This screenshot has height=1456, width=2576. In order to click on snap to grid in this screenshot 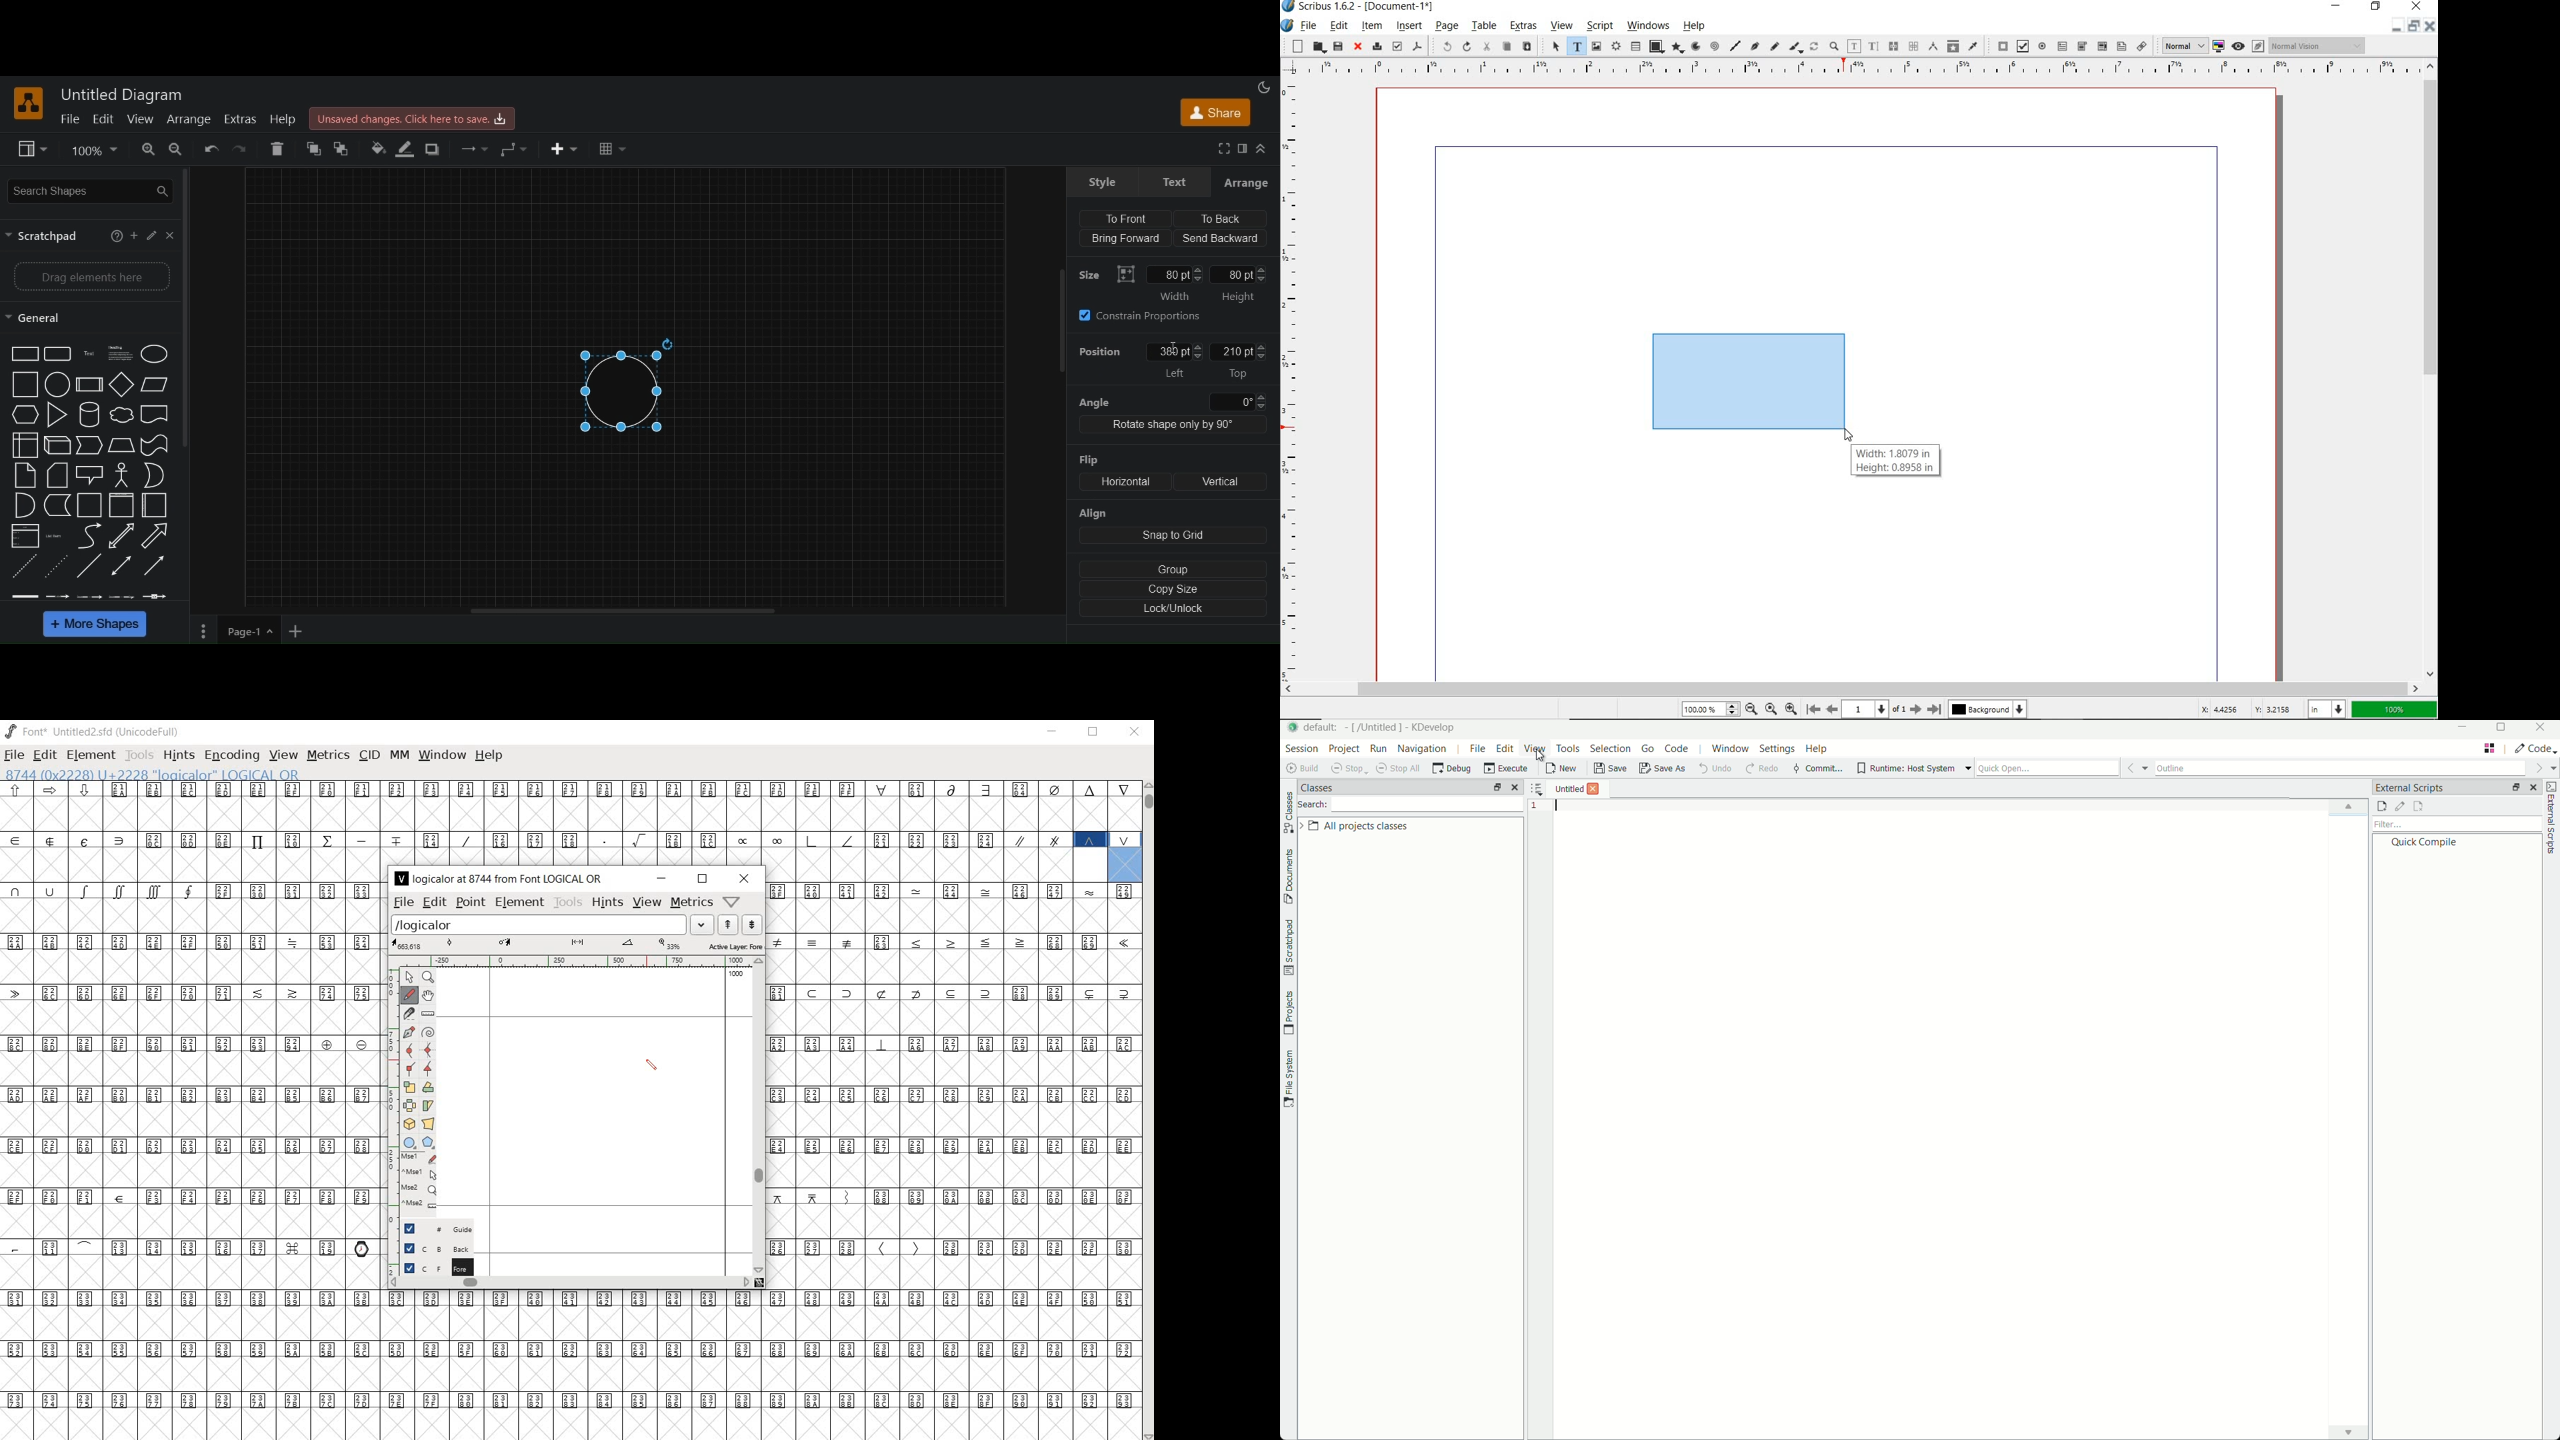, I will do `click(1174, 536)`.